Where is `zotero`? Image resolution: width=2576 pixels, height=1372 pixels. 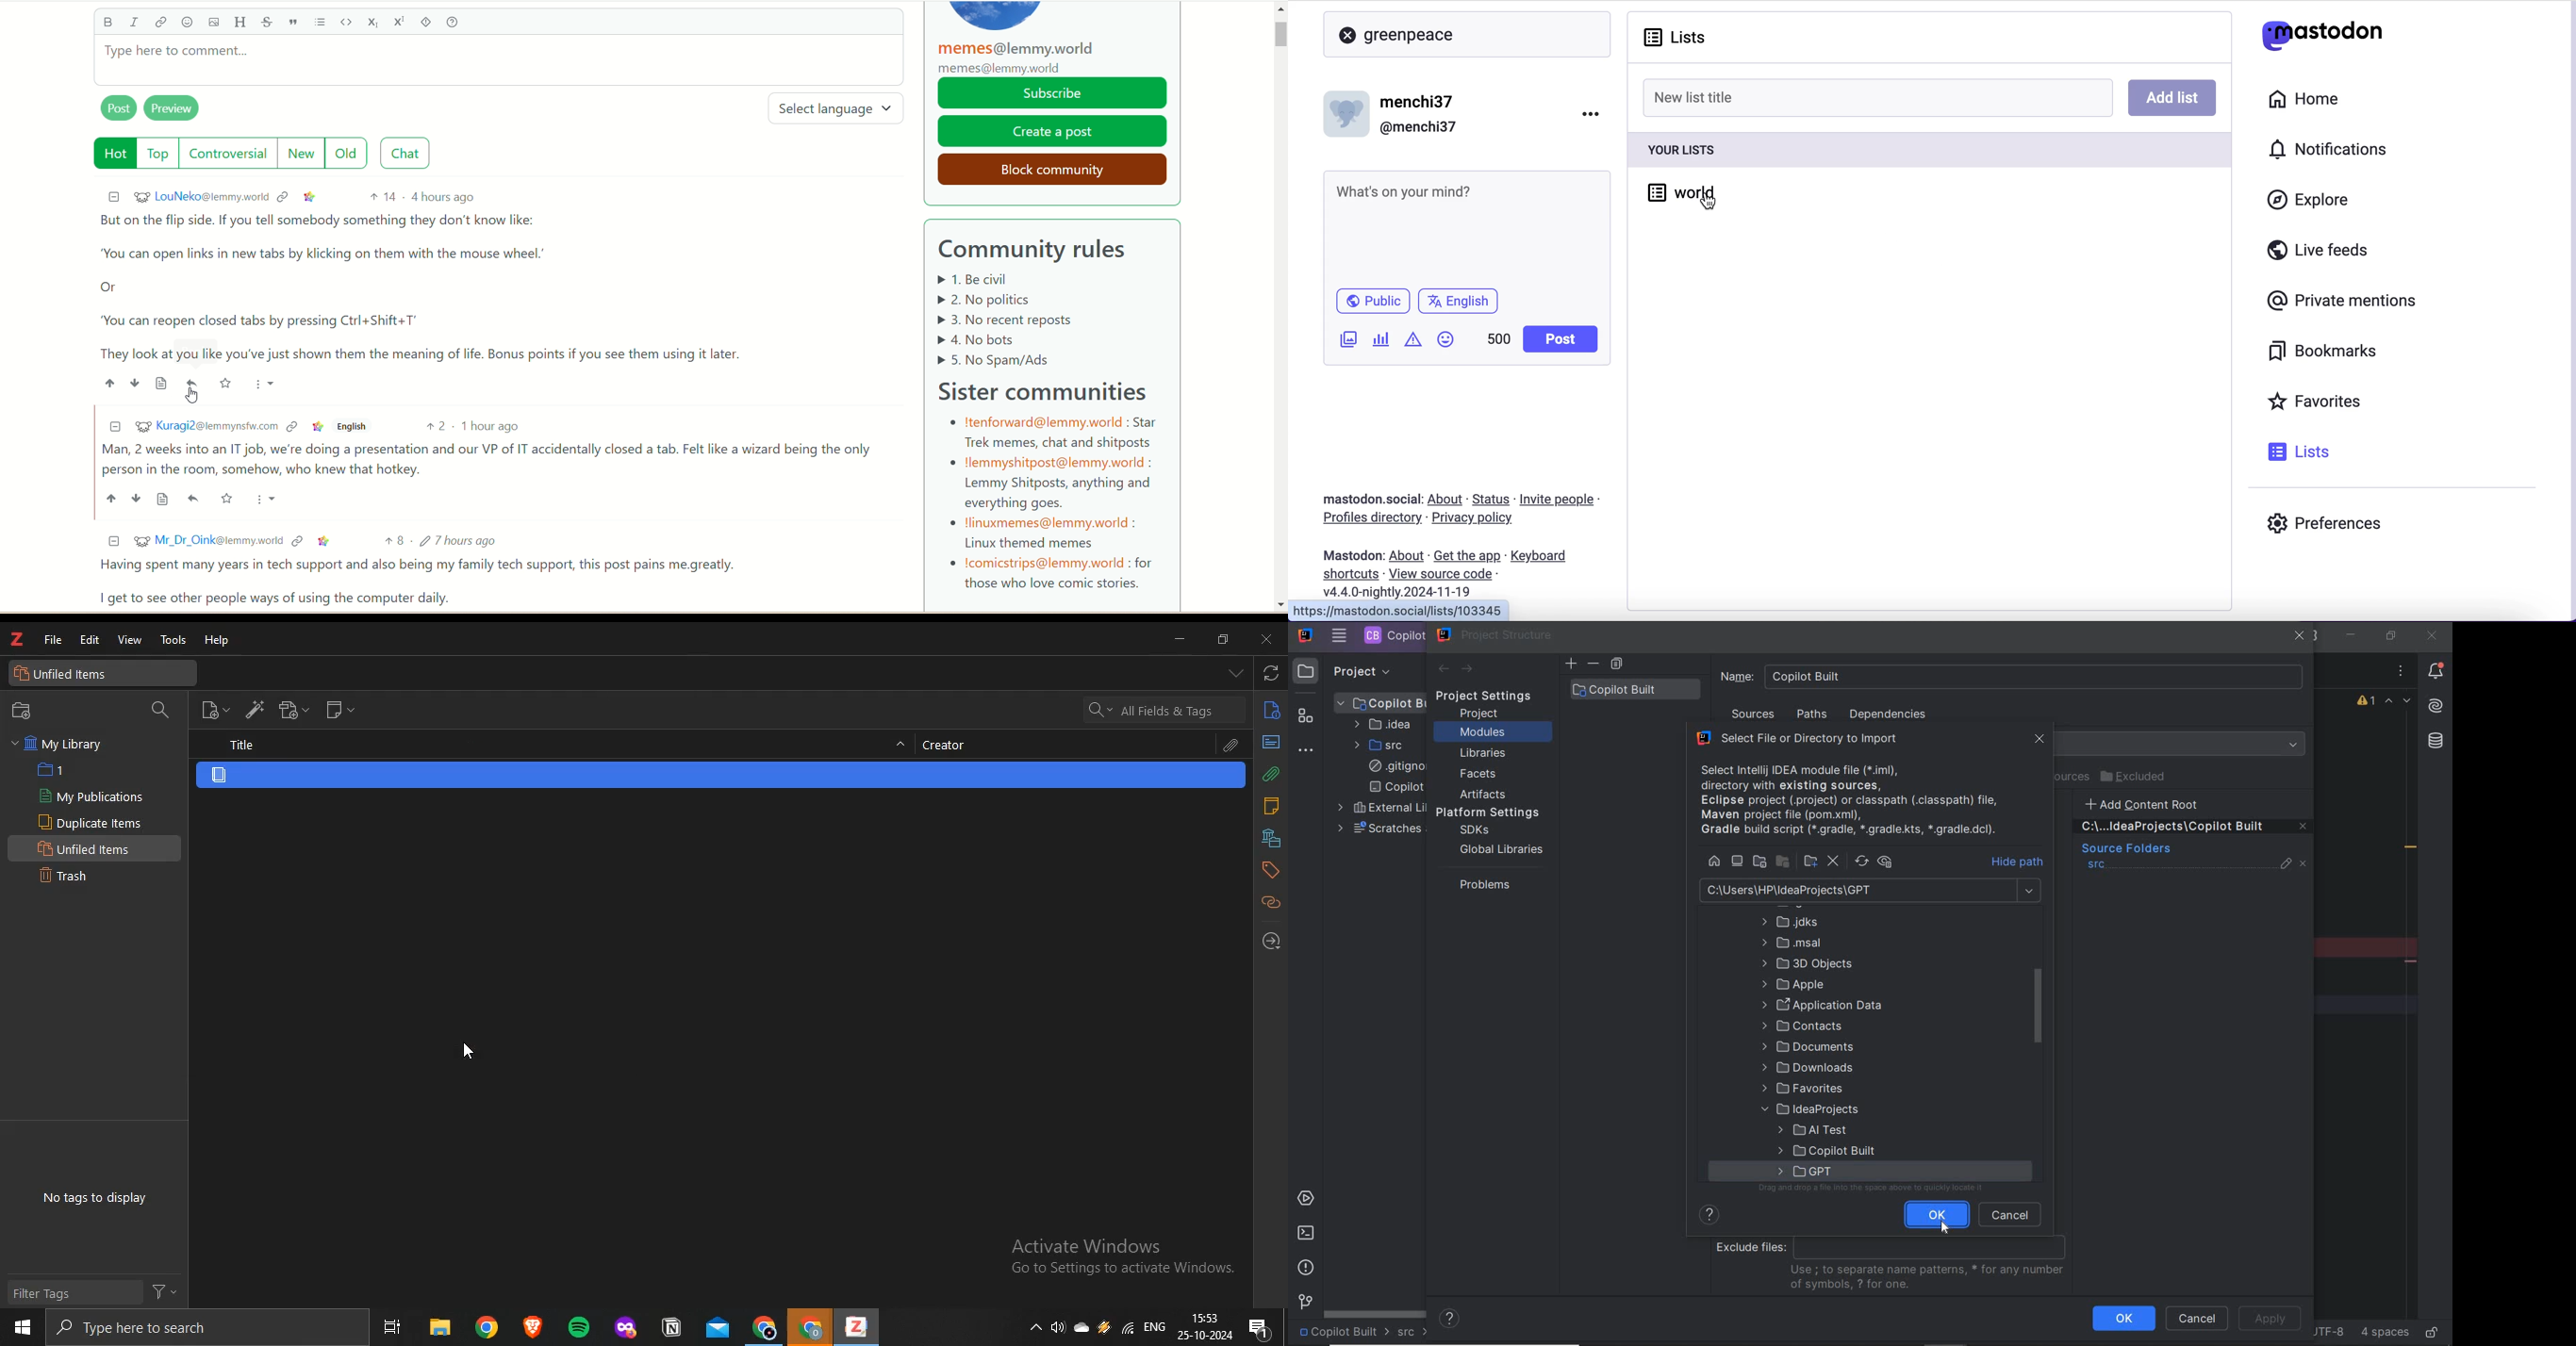
zotero is located at coordinates (18, 640).